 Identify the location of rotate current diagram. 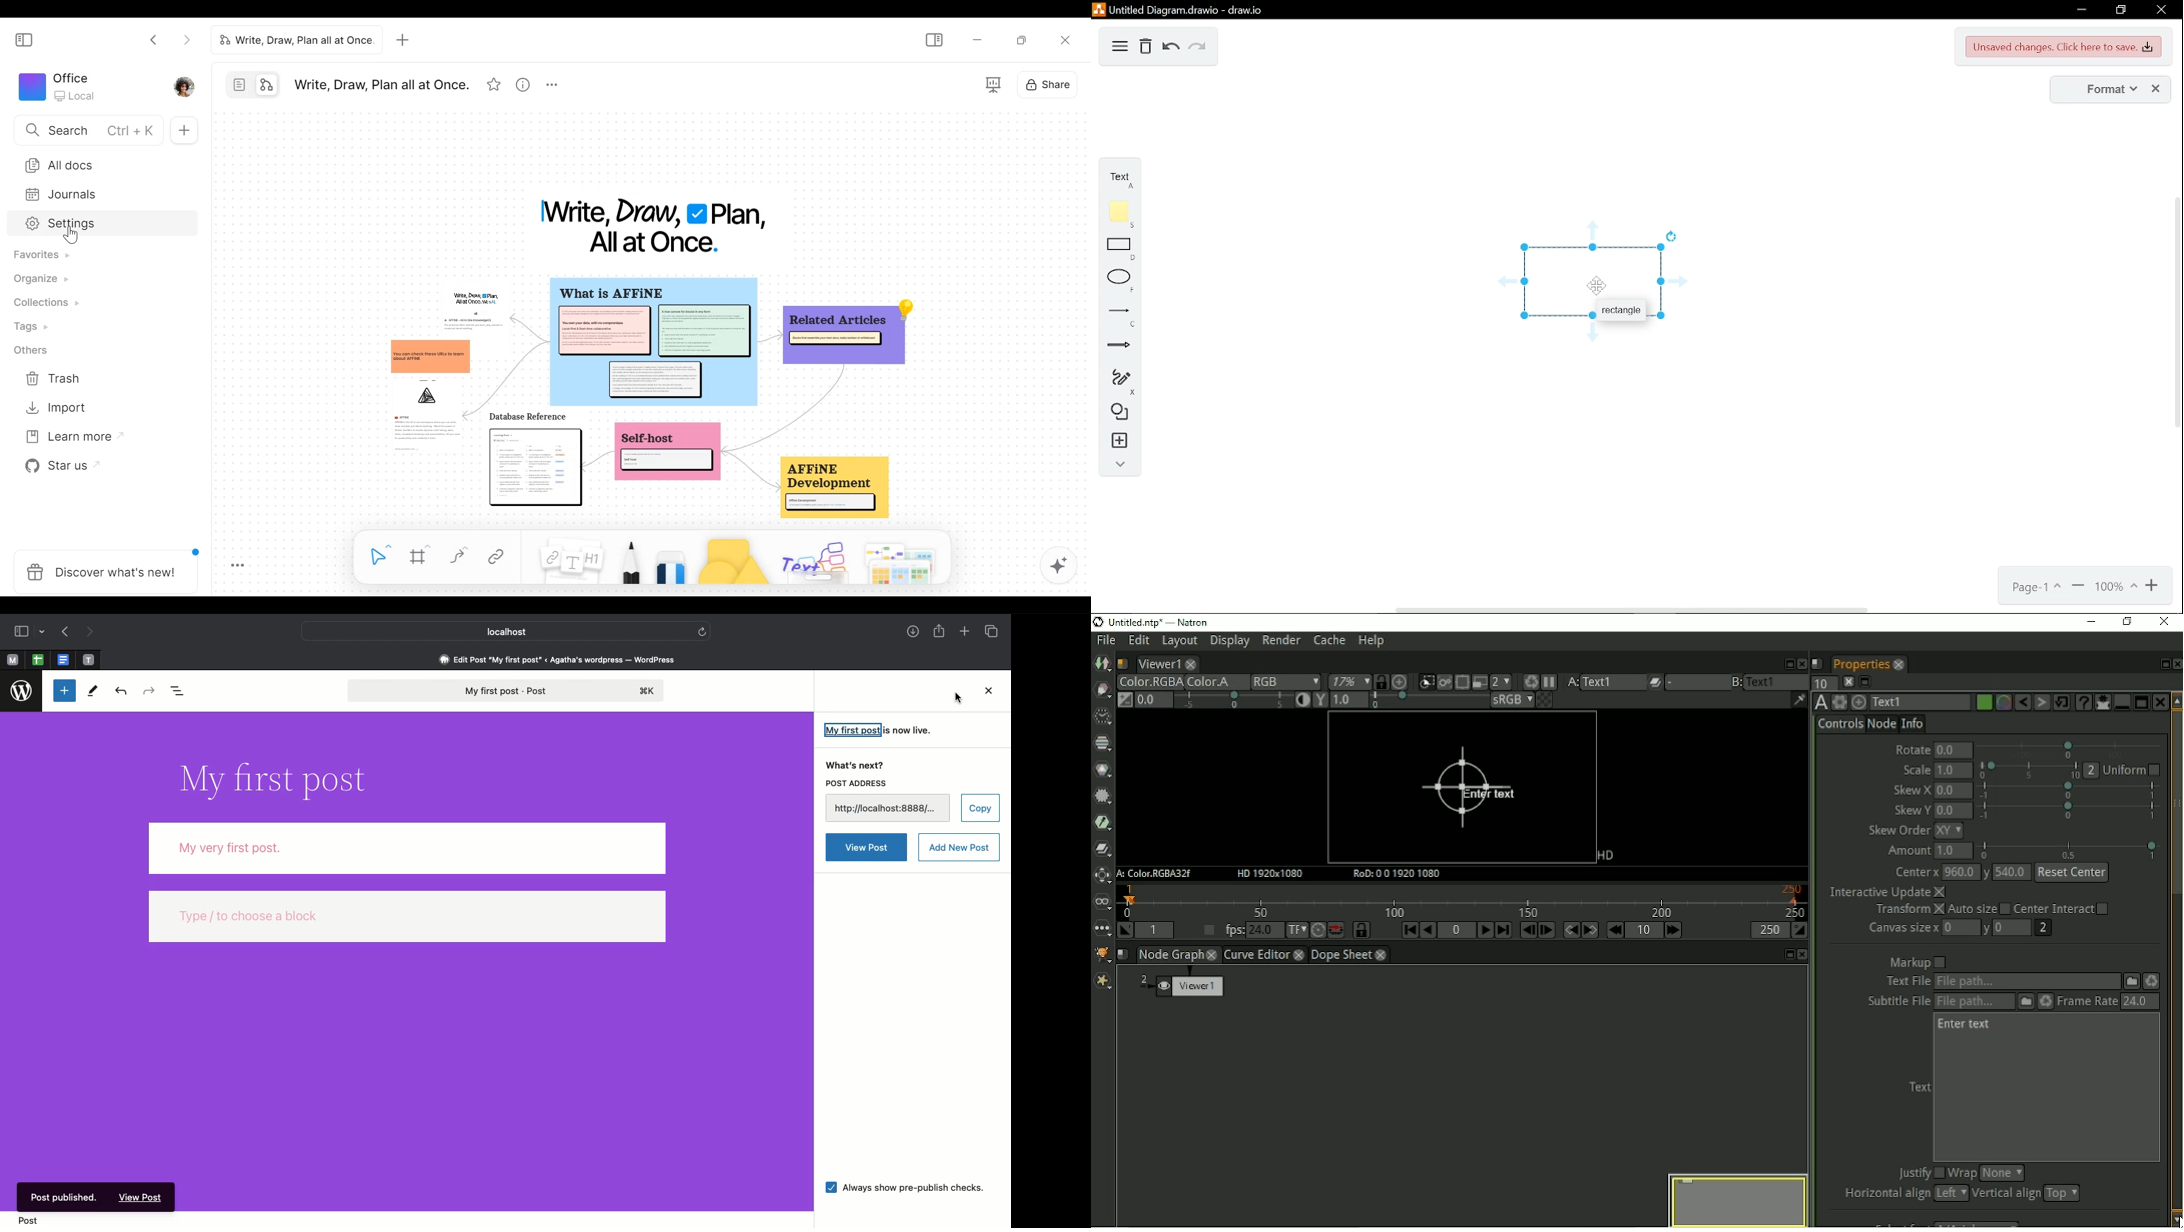
(1673, 235).